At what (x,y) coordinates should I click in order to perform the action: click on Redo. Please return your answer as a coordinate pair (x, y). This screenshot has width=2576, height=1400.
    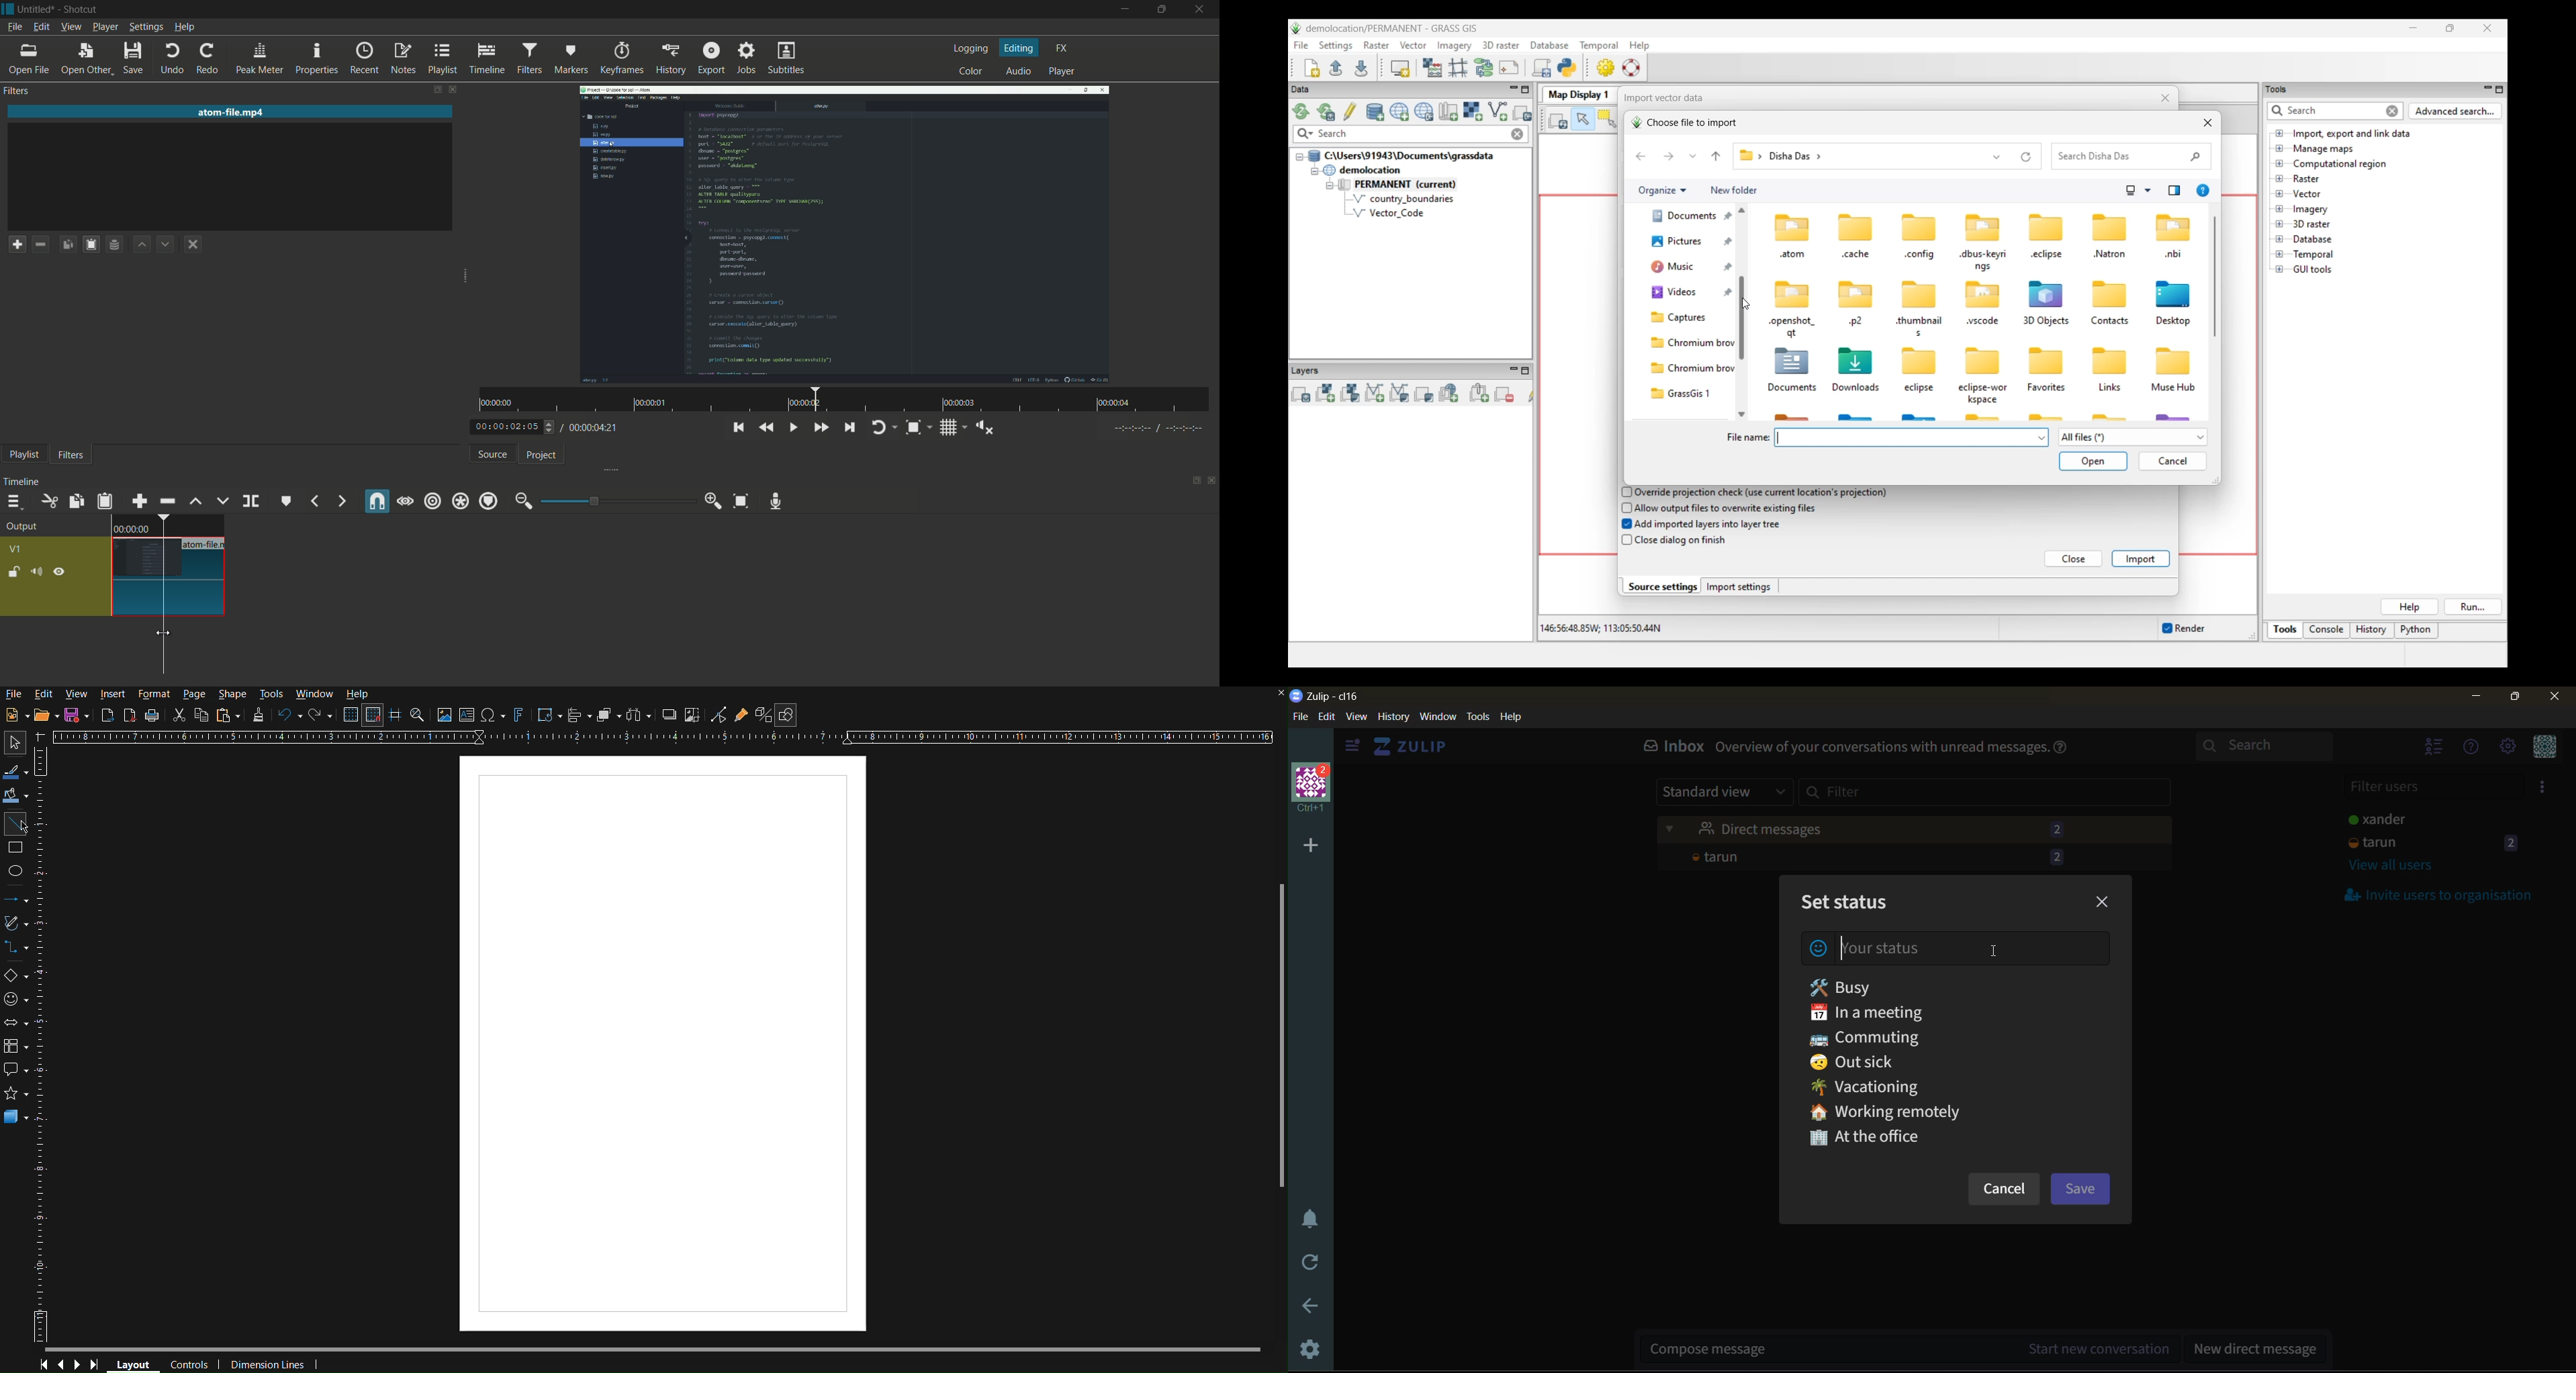
    Looking at the image, I should click on (322, 715).